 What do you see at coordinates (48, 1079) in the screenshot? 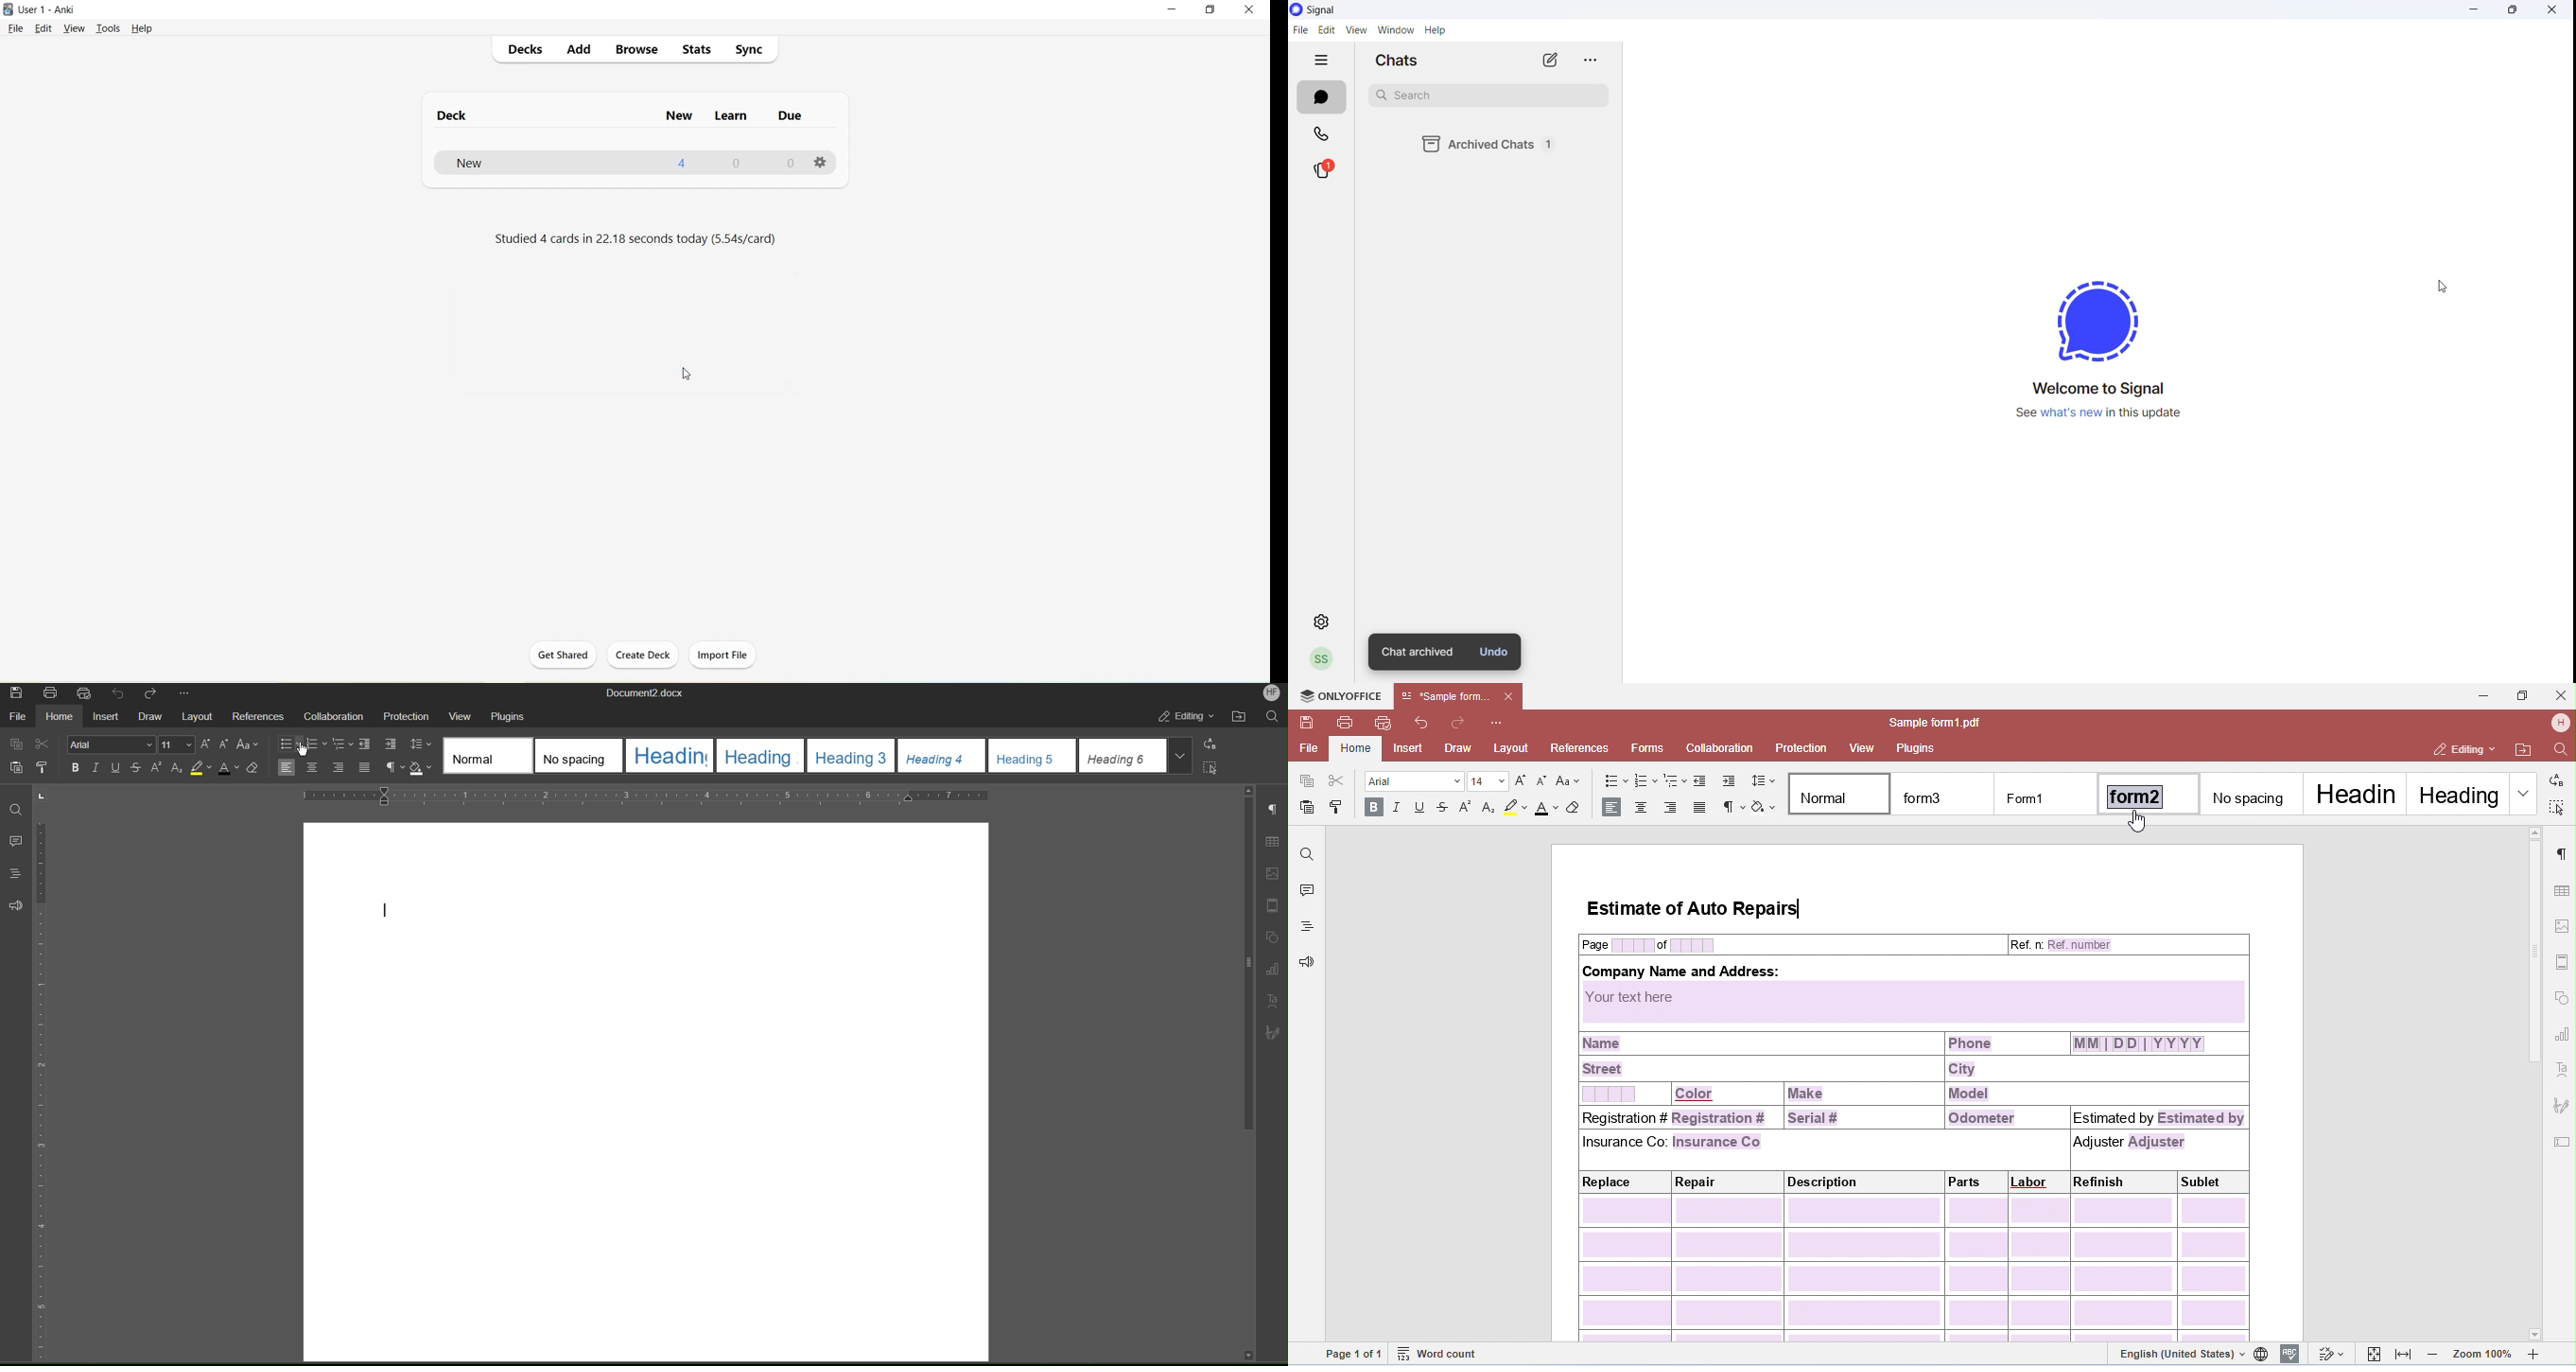
I see `Vertical Ruler` at bounding box center [48, 1079].